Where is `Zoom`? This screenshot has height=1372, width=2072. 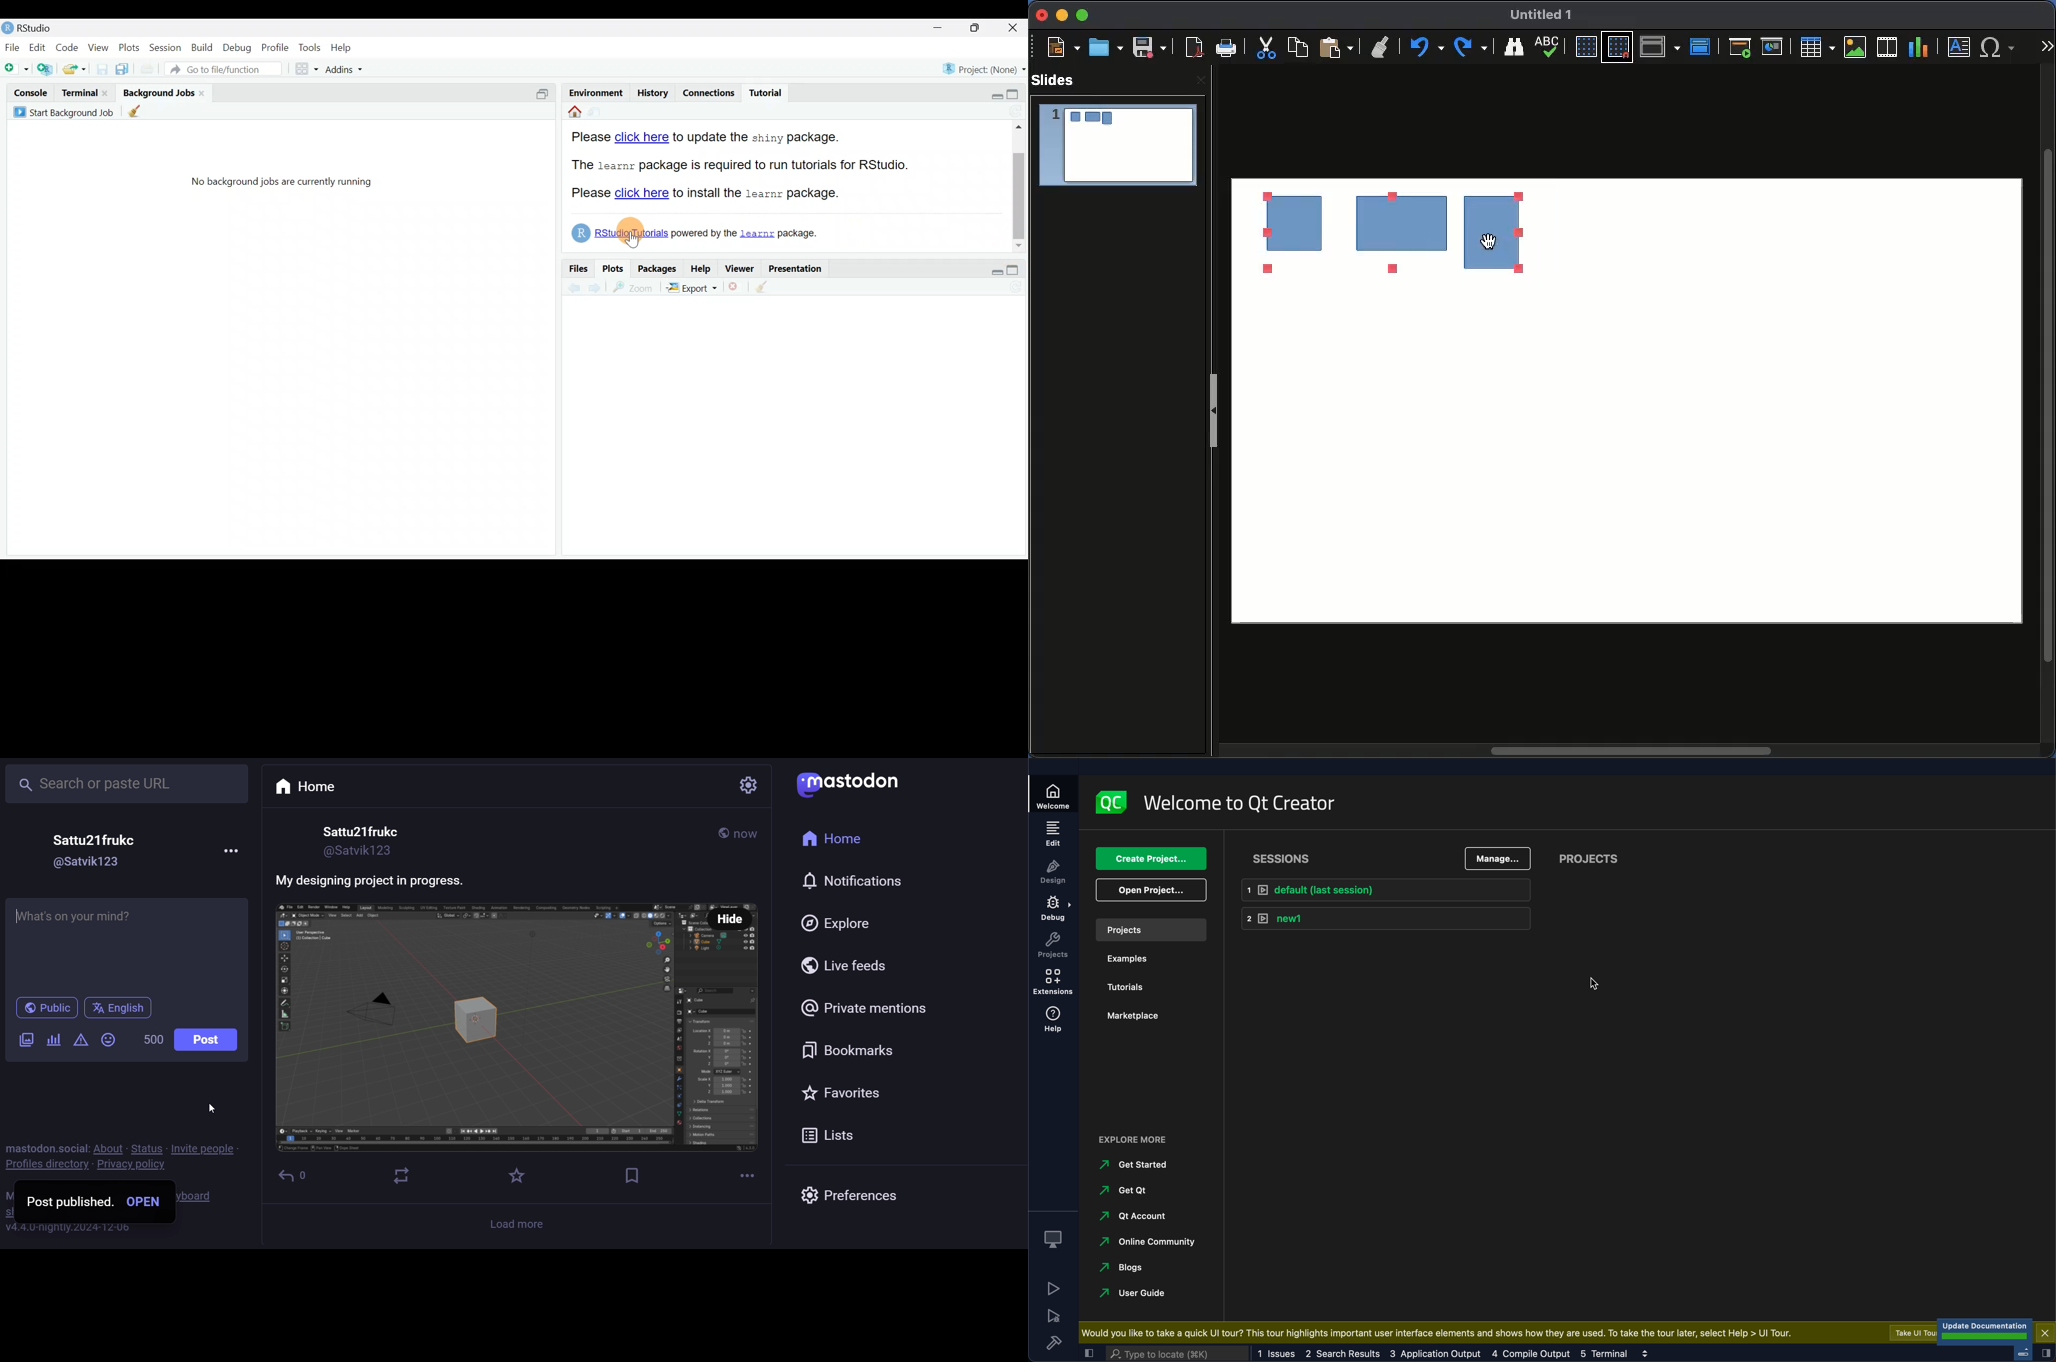 Zoom is located at coordinates (632, 288).